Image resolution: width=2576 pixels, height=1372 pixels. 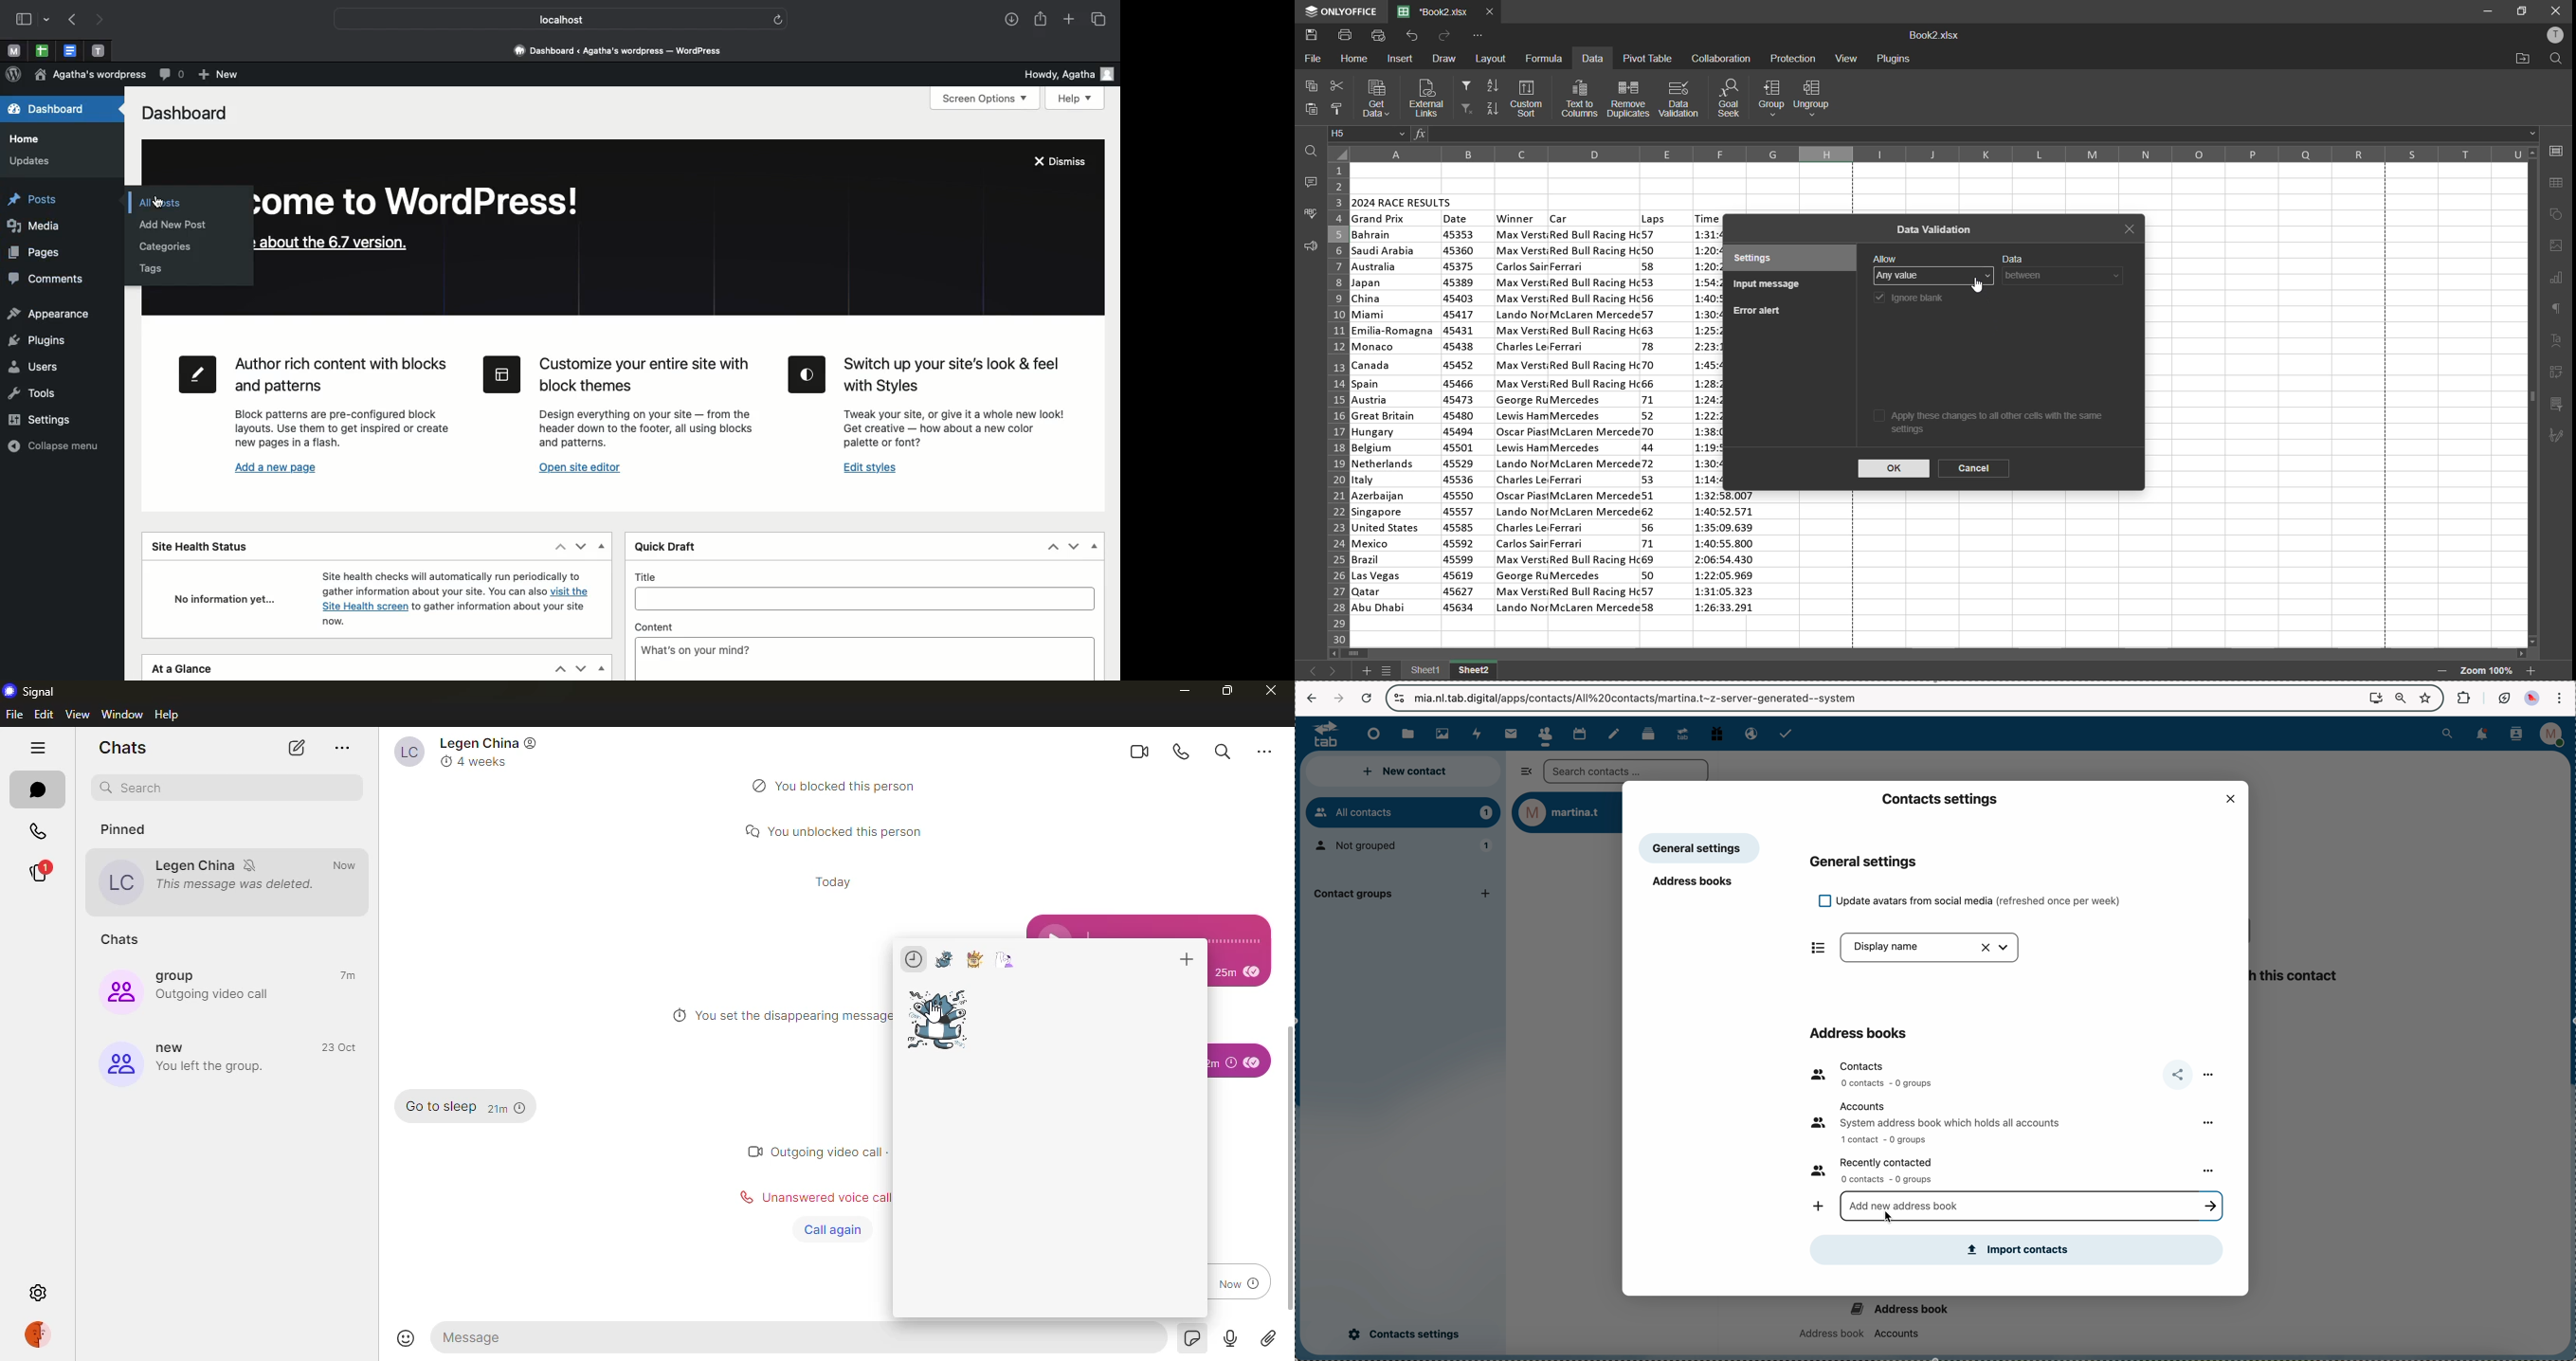 What do you see at coordinates (432, 592) in the screenshot?
I see `gather information about your site. You can also` at bounding box center [432, 592].